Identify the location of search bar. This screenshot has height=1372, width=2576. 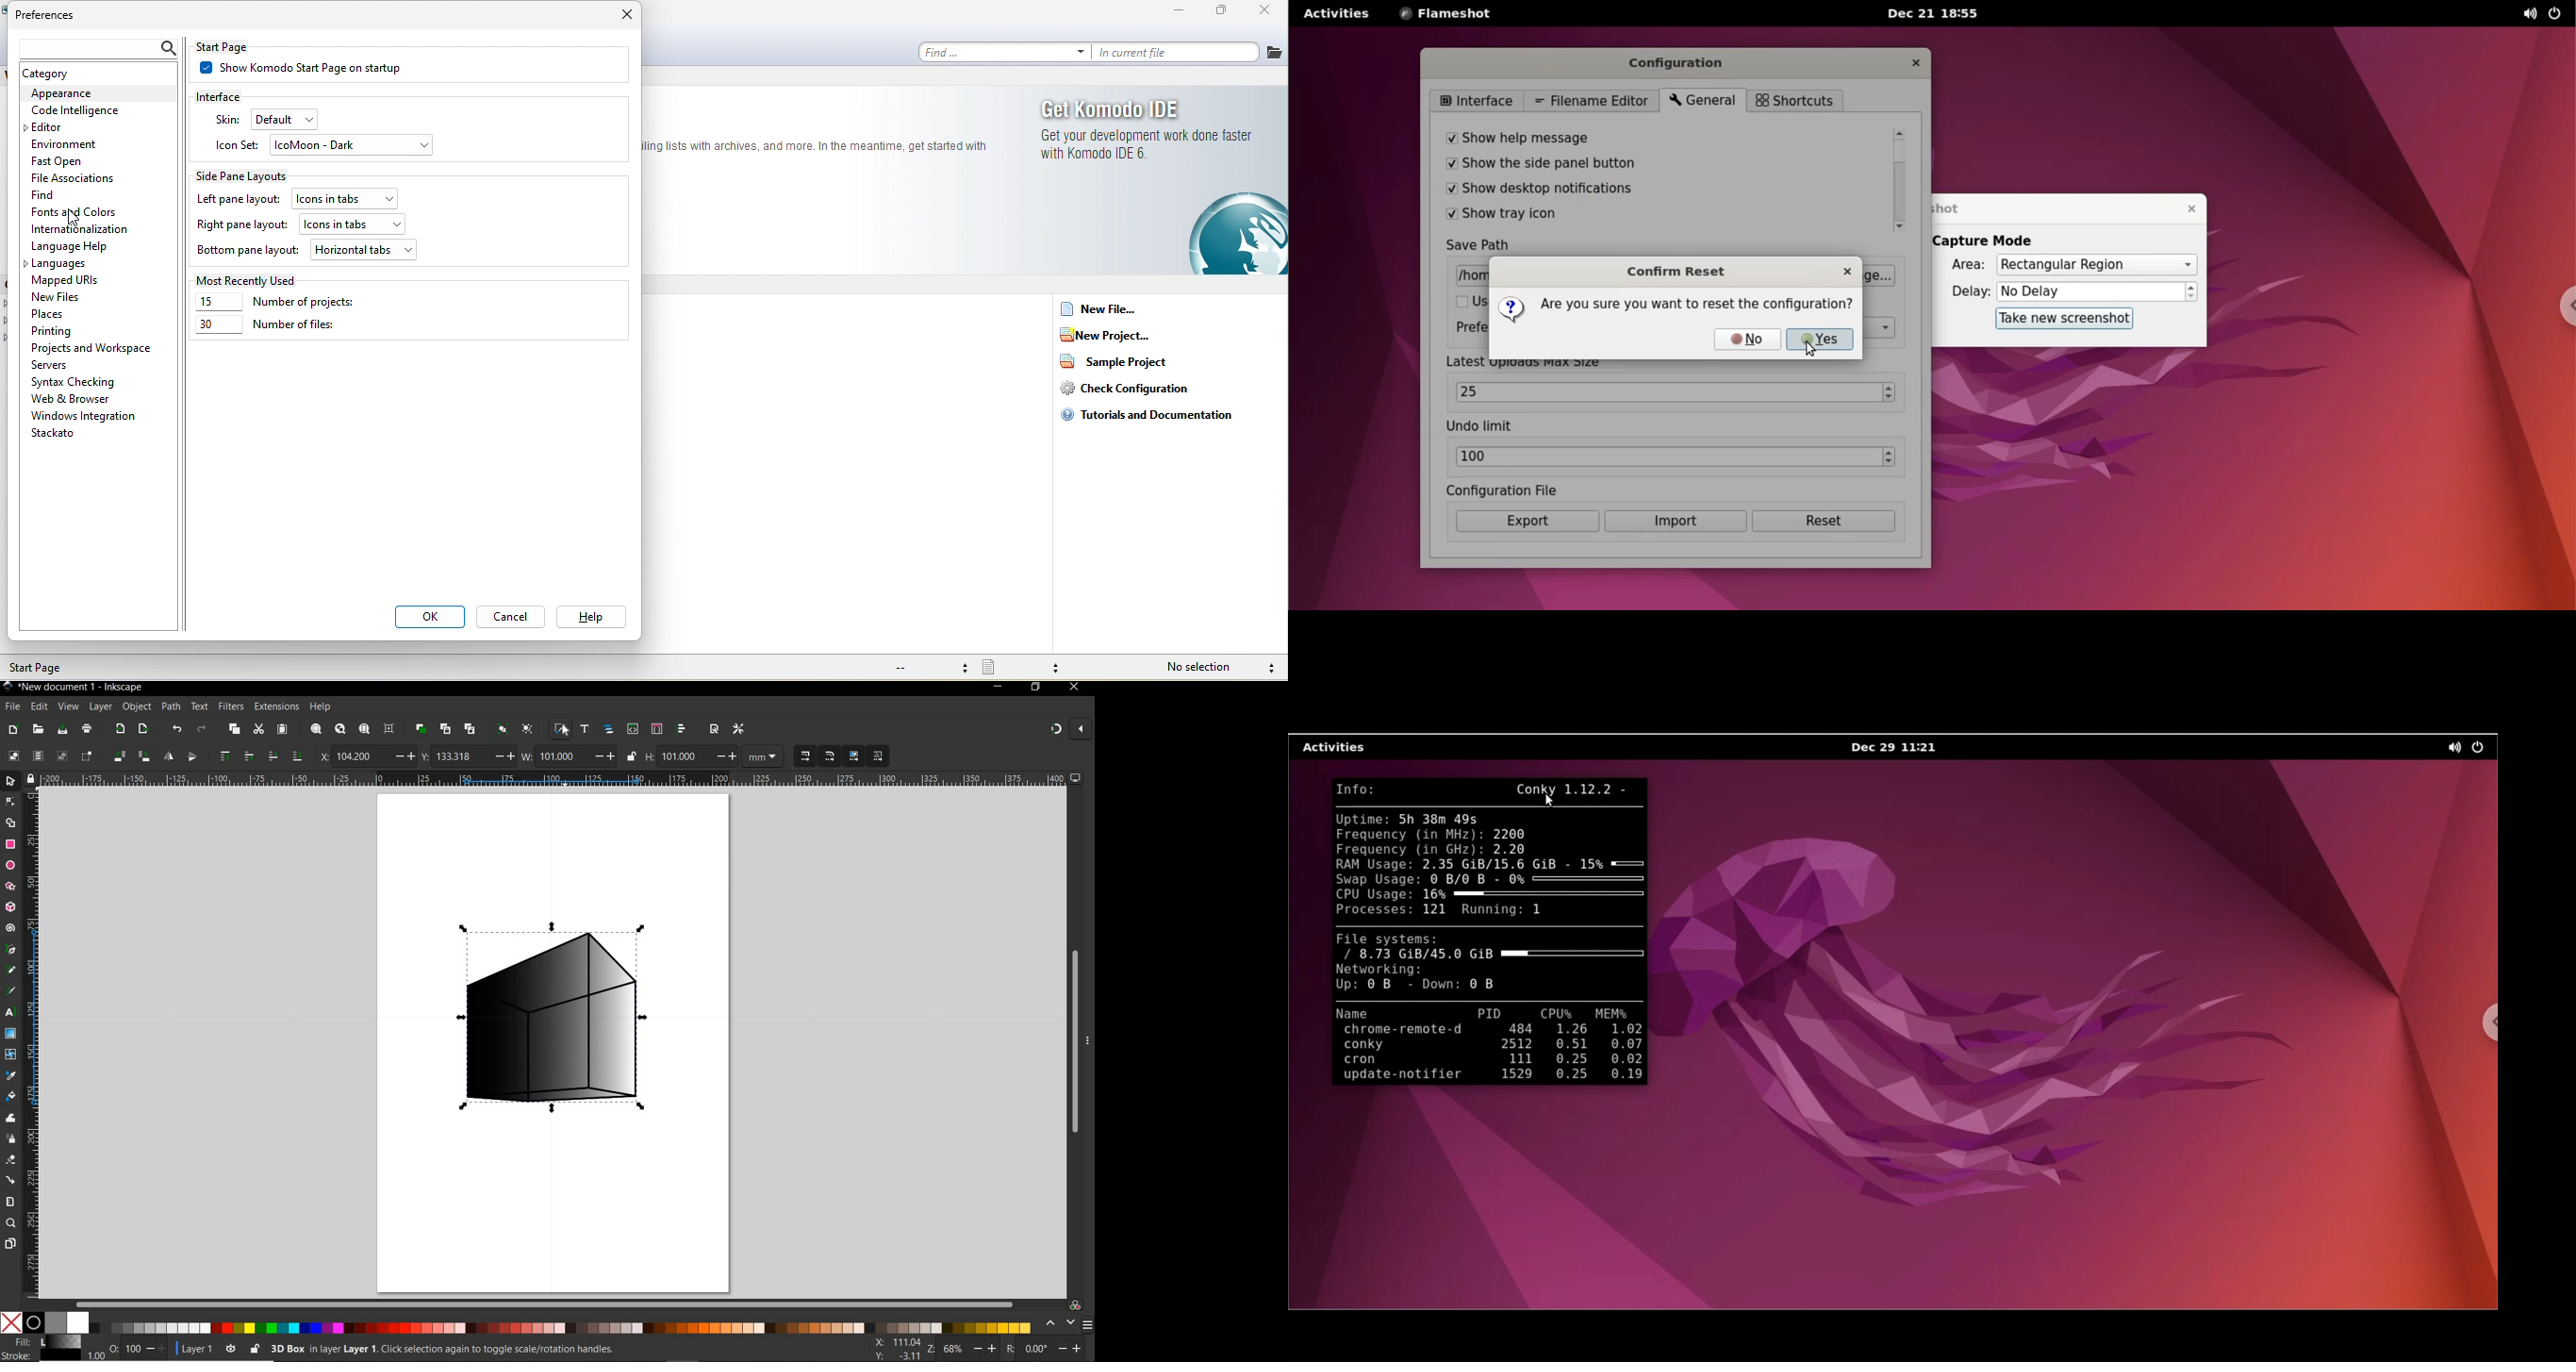
(100, 48).